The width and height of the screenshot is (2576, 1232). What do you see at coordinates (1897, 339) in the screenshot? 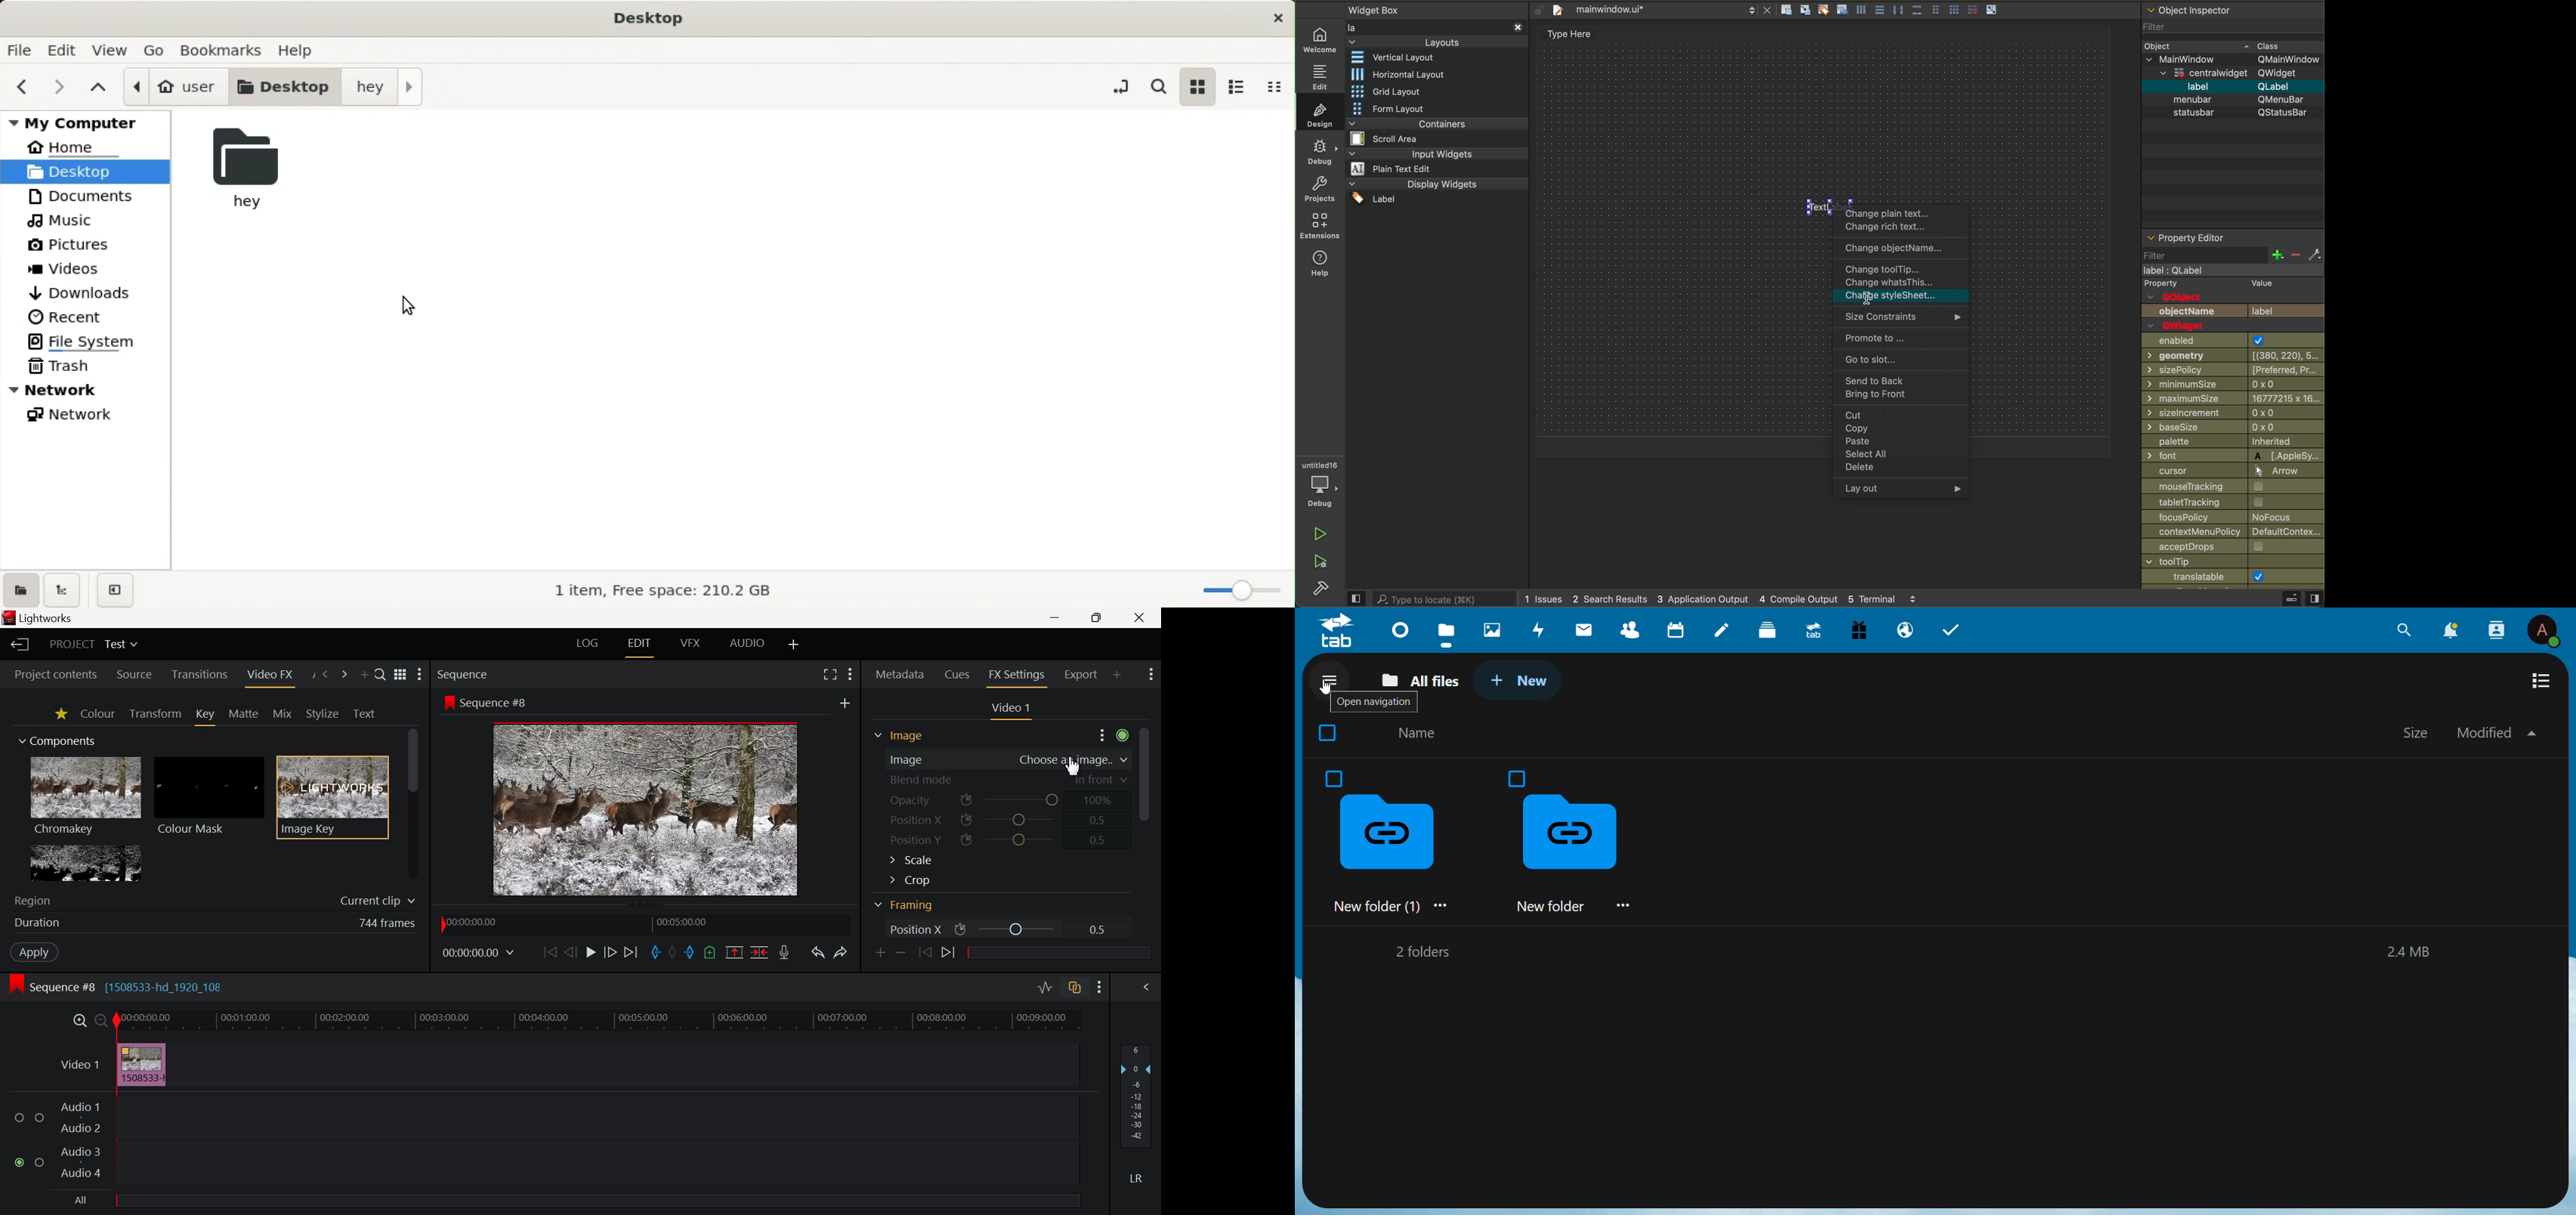
I see `promote to` at bounding box center [1897, 339].